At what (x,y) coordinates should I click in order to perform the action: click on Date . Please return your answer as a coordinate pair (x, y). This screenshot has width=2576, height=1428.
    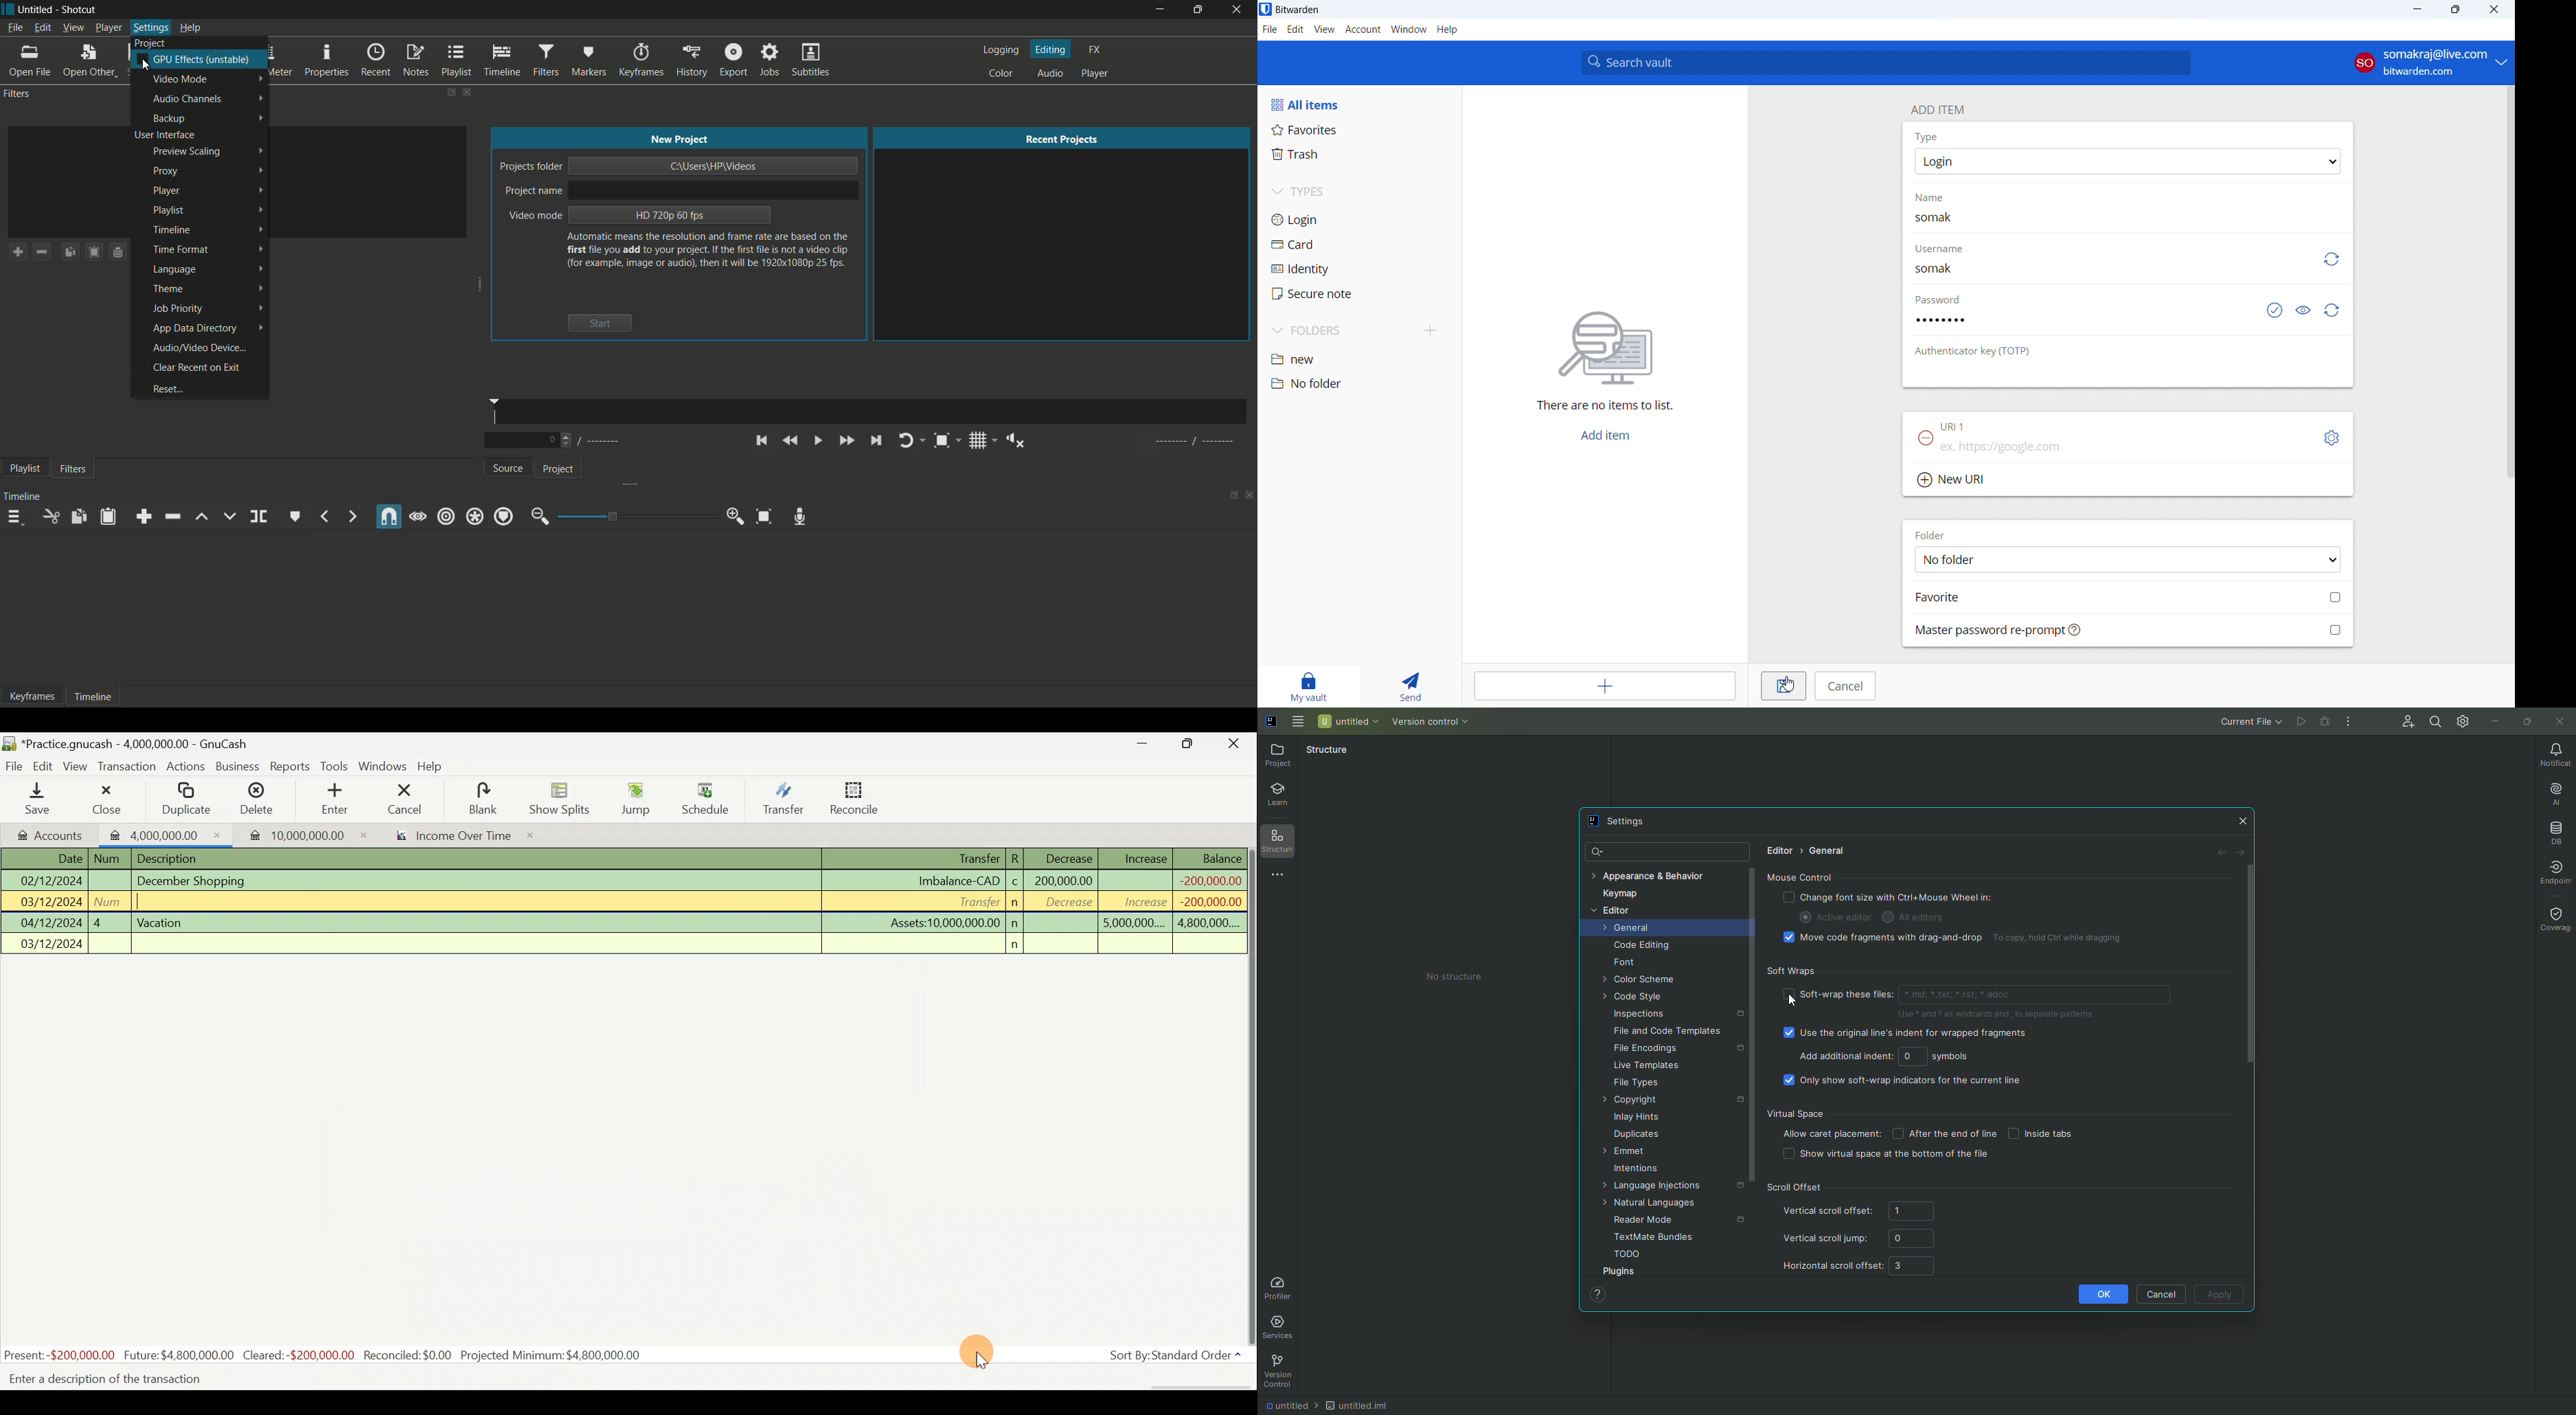
    Looking at the image, I should click on (61, 858).